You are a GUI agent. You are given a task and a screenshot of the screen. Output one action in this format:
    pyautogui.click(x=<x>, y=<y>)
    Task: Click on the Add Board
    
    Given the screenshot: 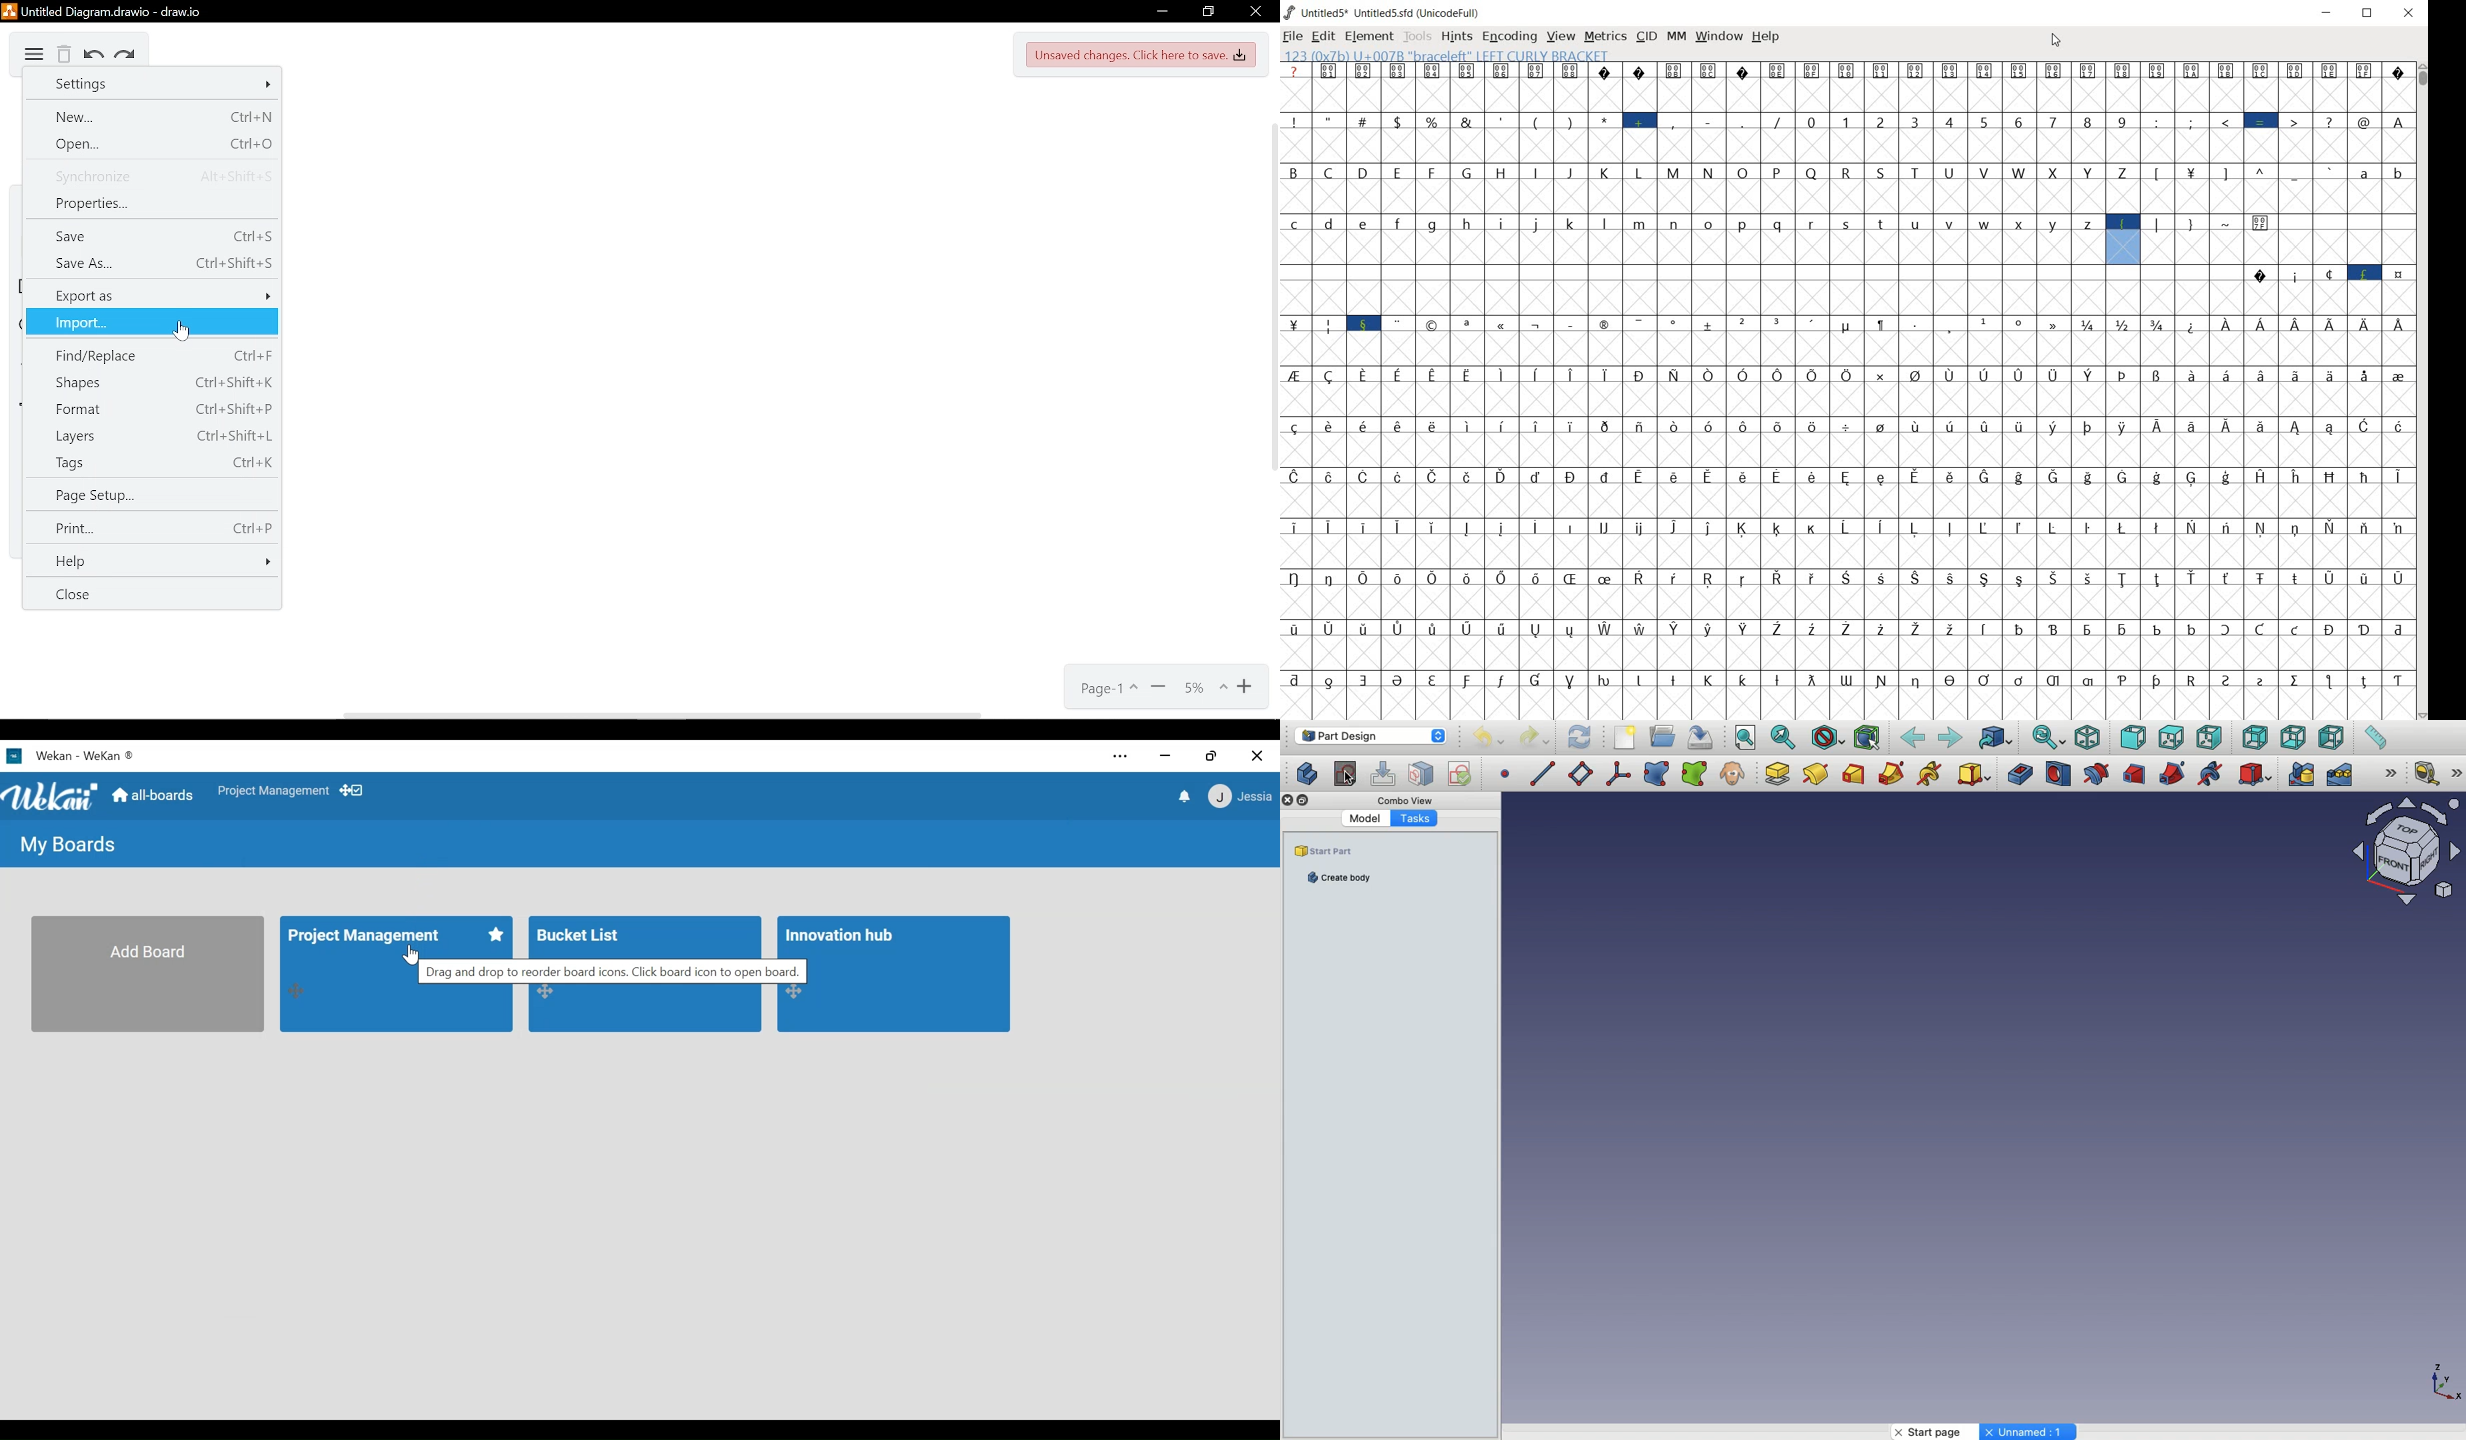 What is the action you would take?
    pyautogui.click(x=147, y=973)
    